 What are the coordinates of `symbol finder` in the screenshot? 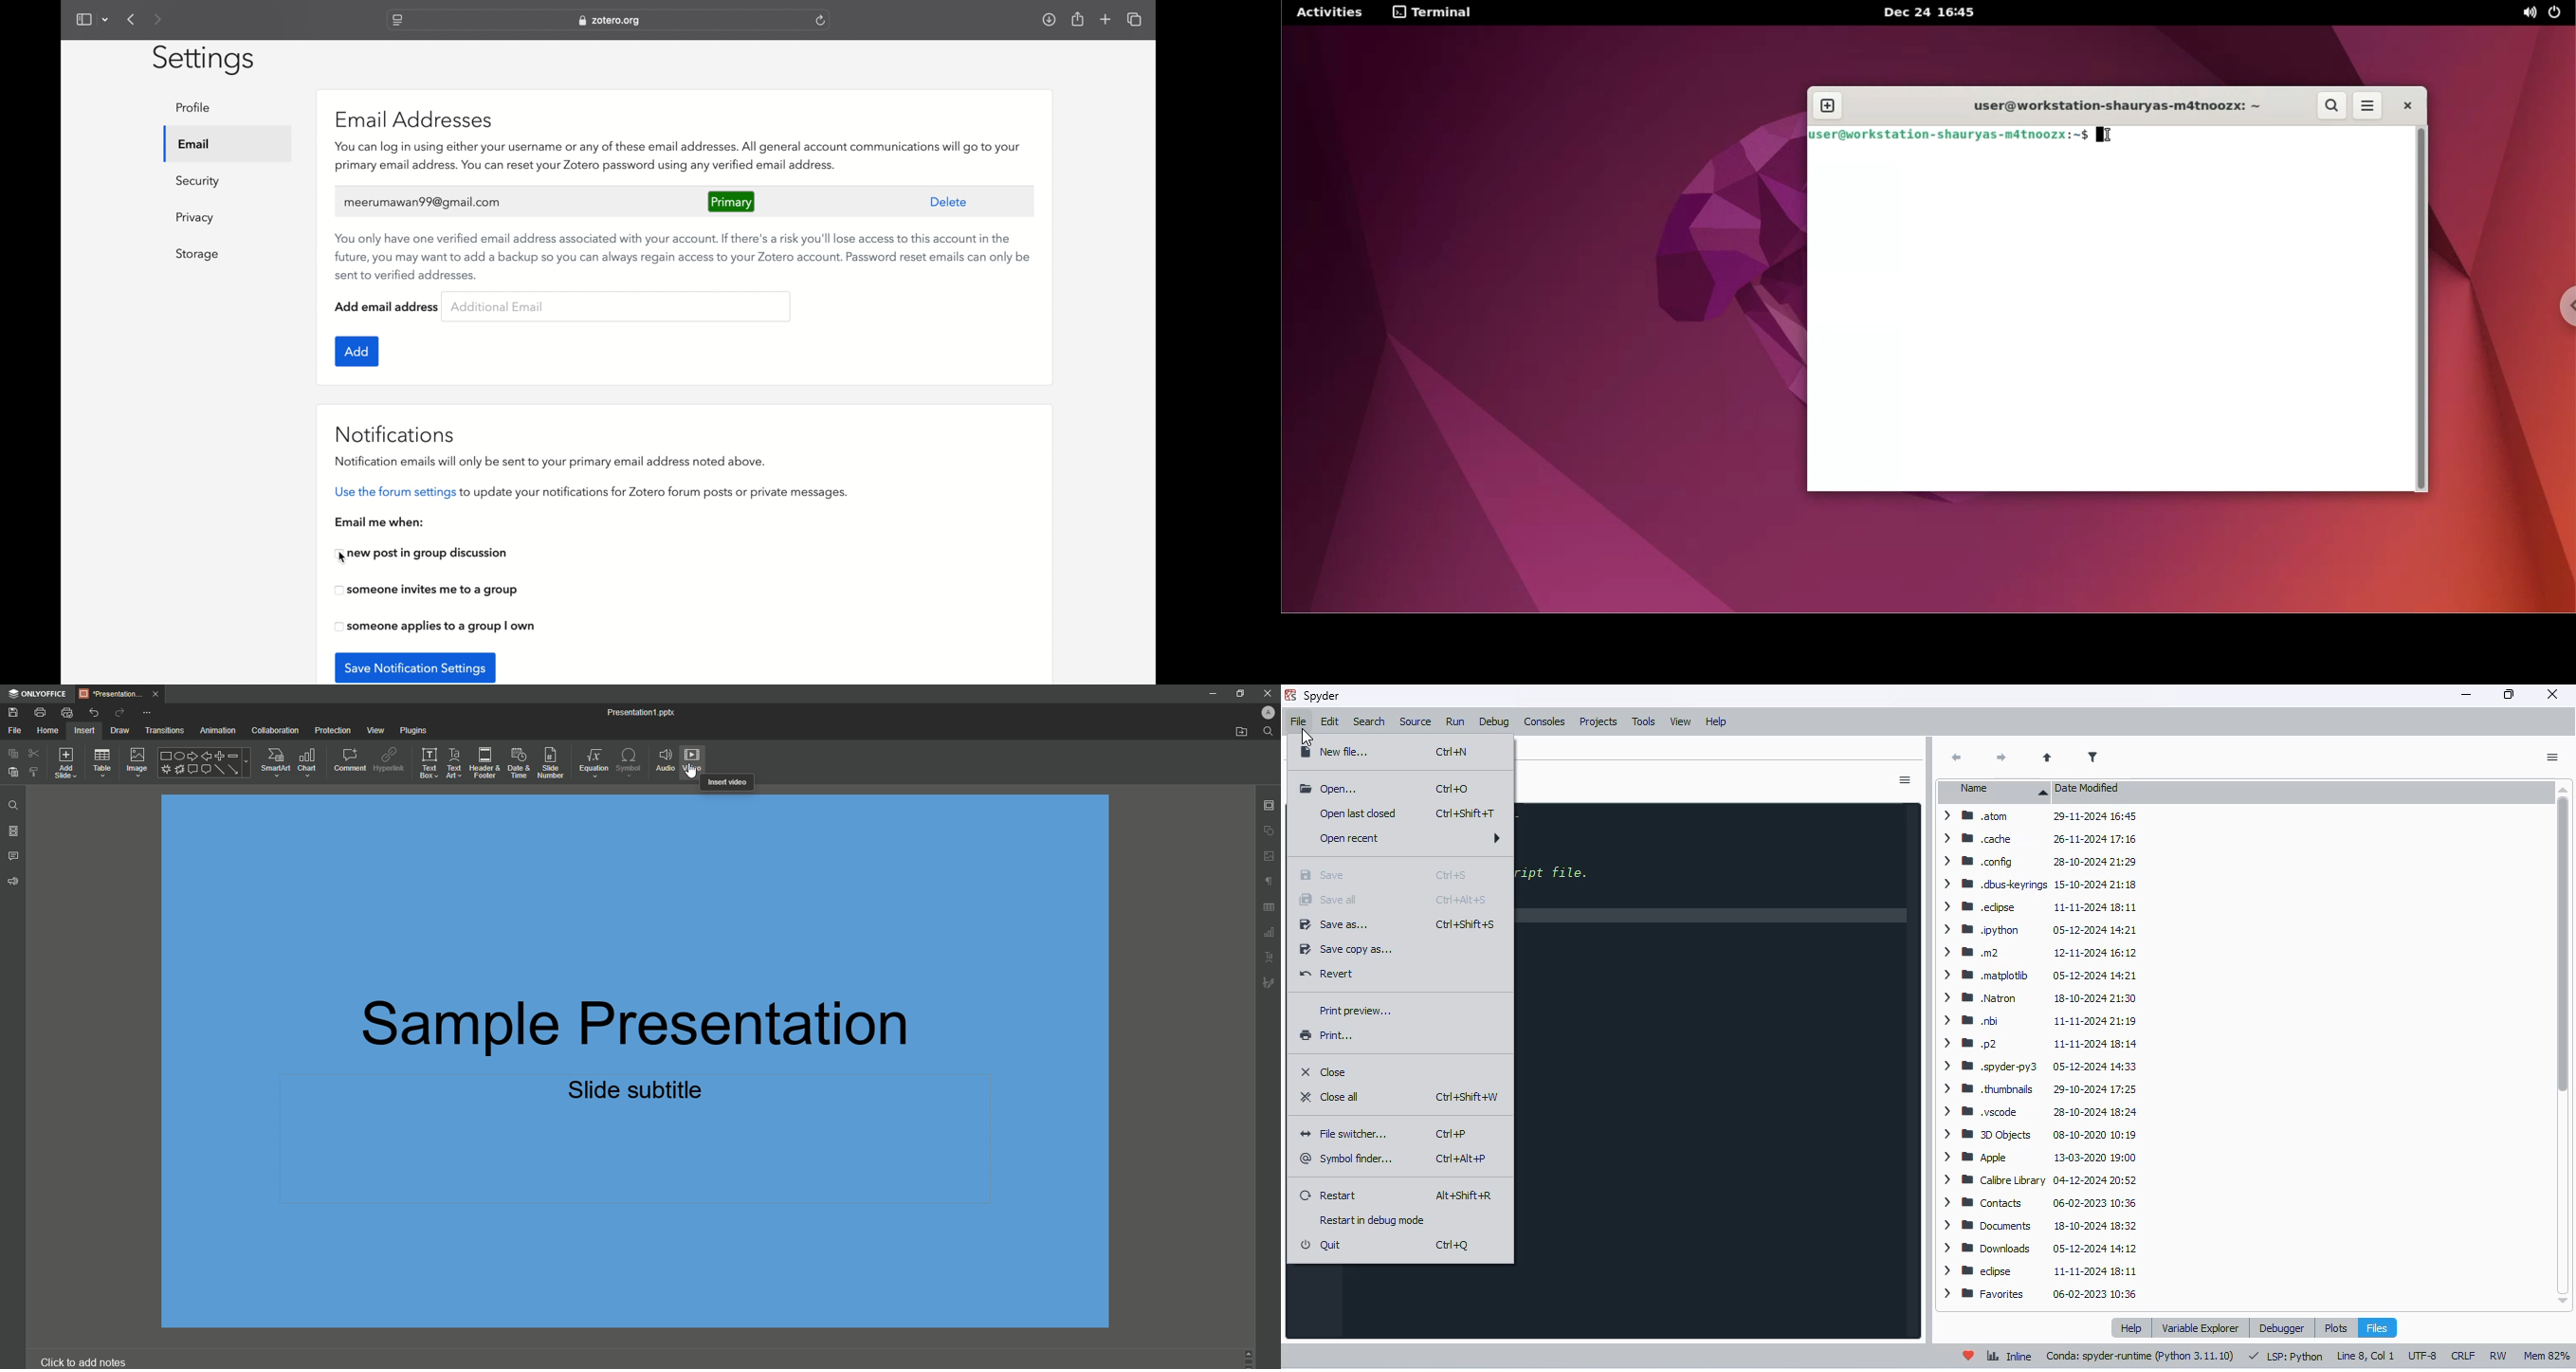 It's located at (1349, 1159).